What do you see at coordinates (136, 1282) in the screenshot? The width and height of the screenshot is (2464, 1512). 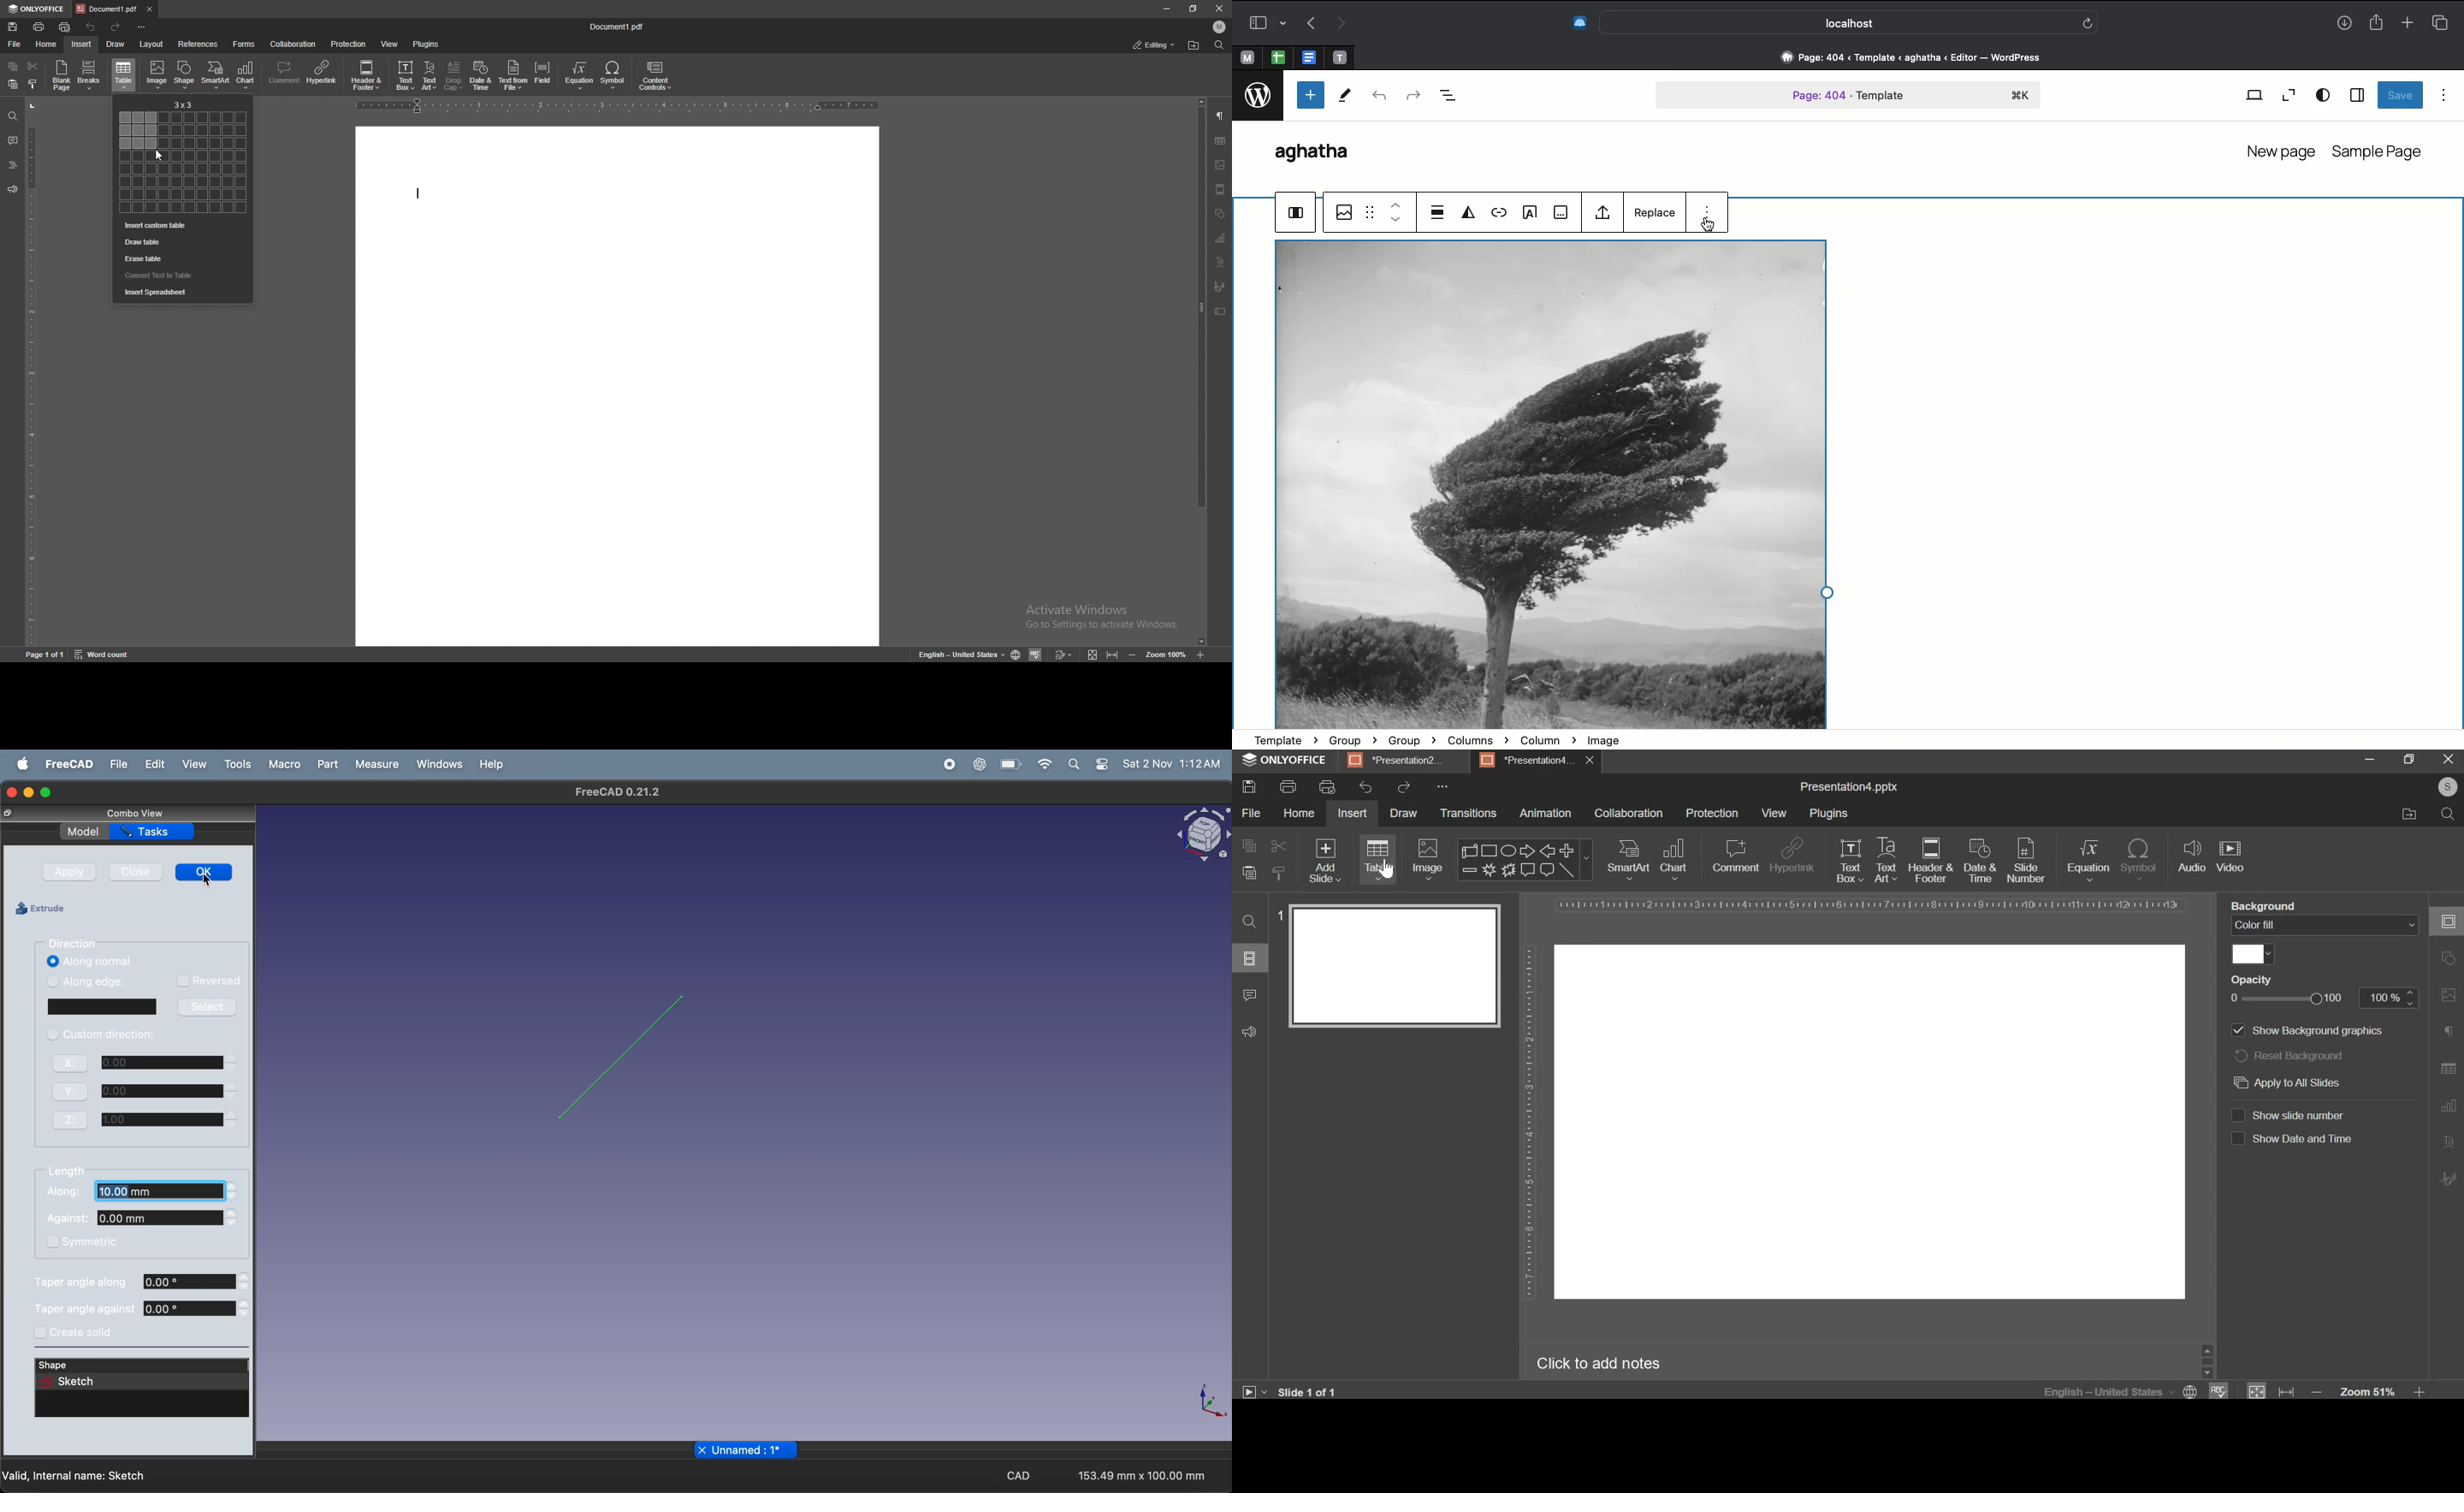 I see `taper angle along  0.00` at bounding box center [136, 1282].